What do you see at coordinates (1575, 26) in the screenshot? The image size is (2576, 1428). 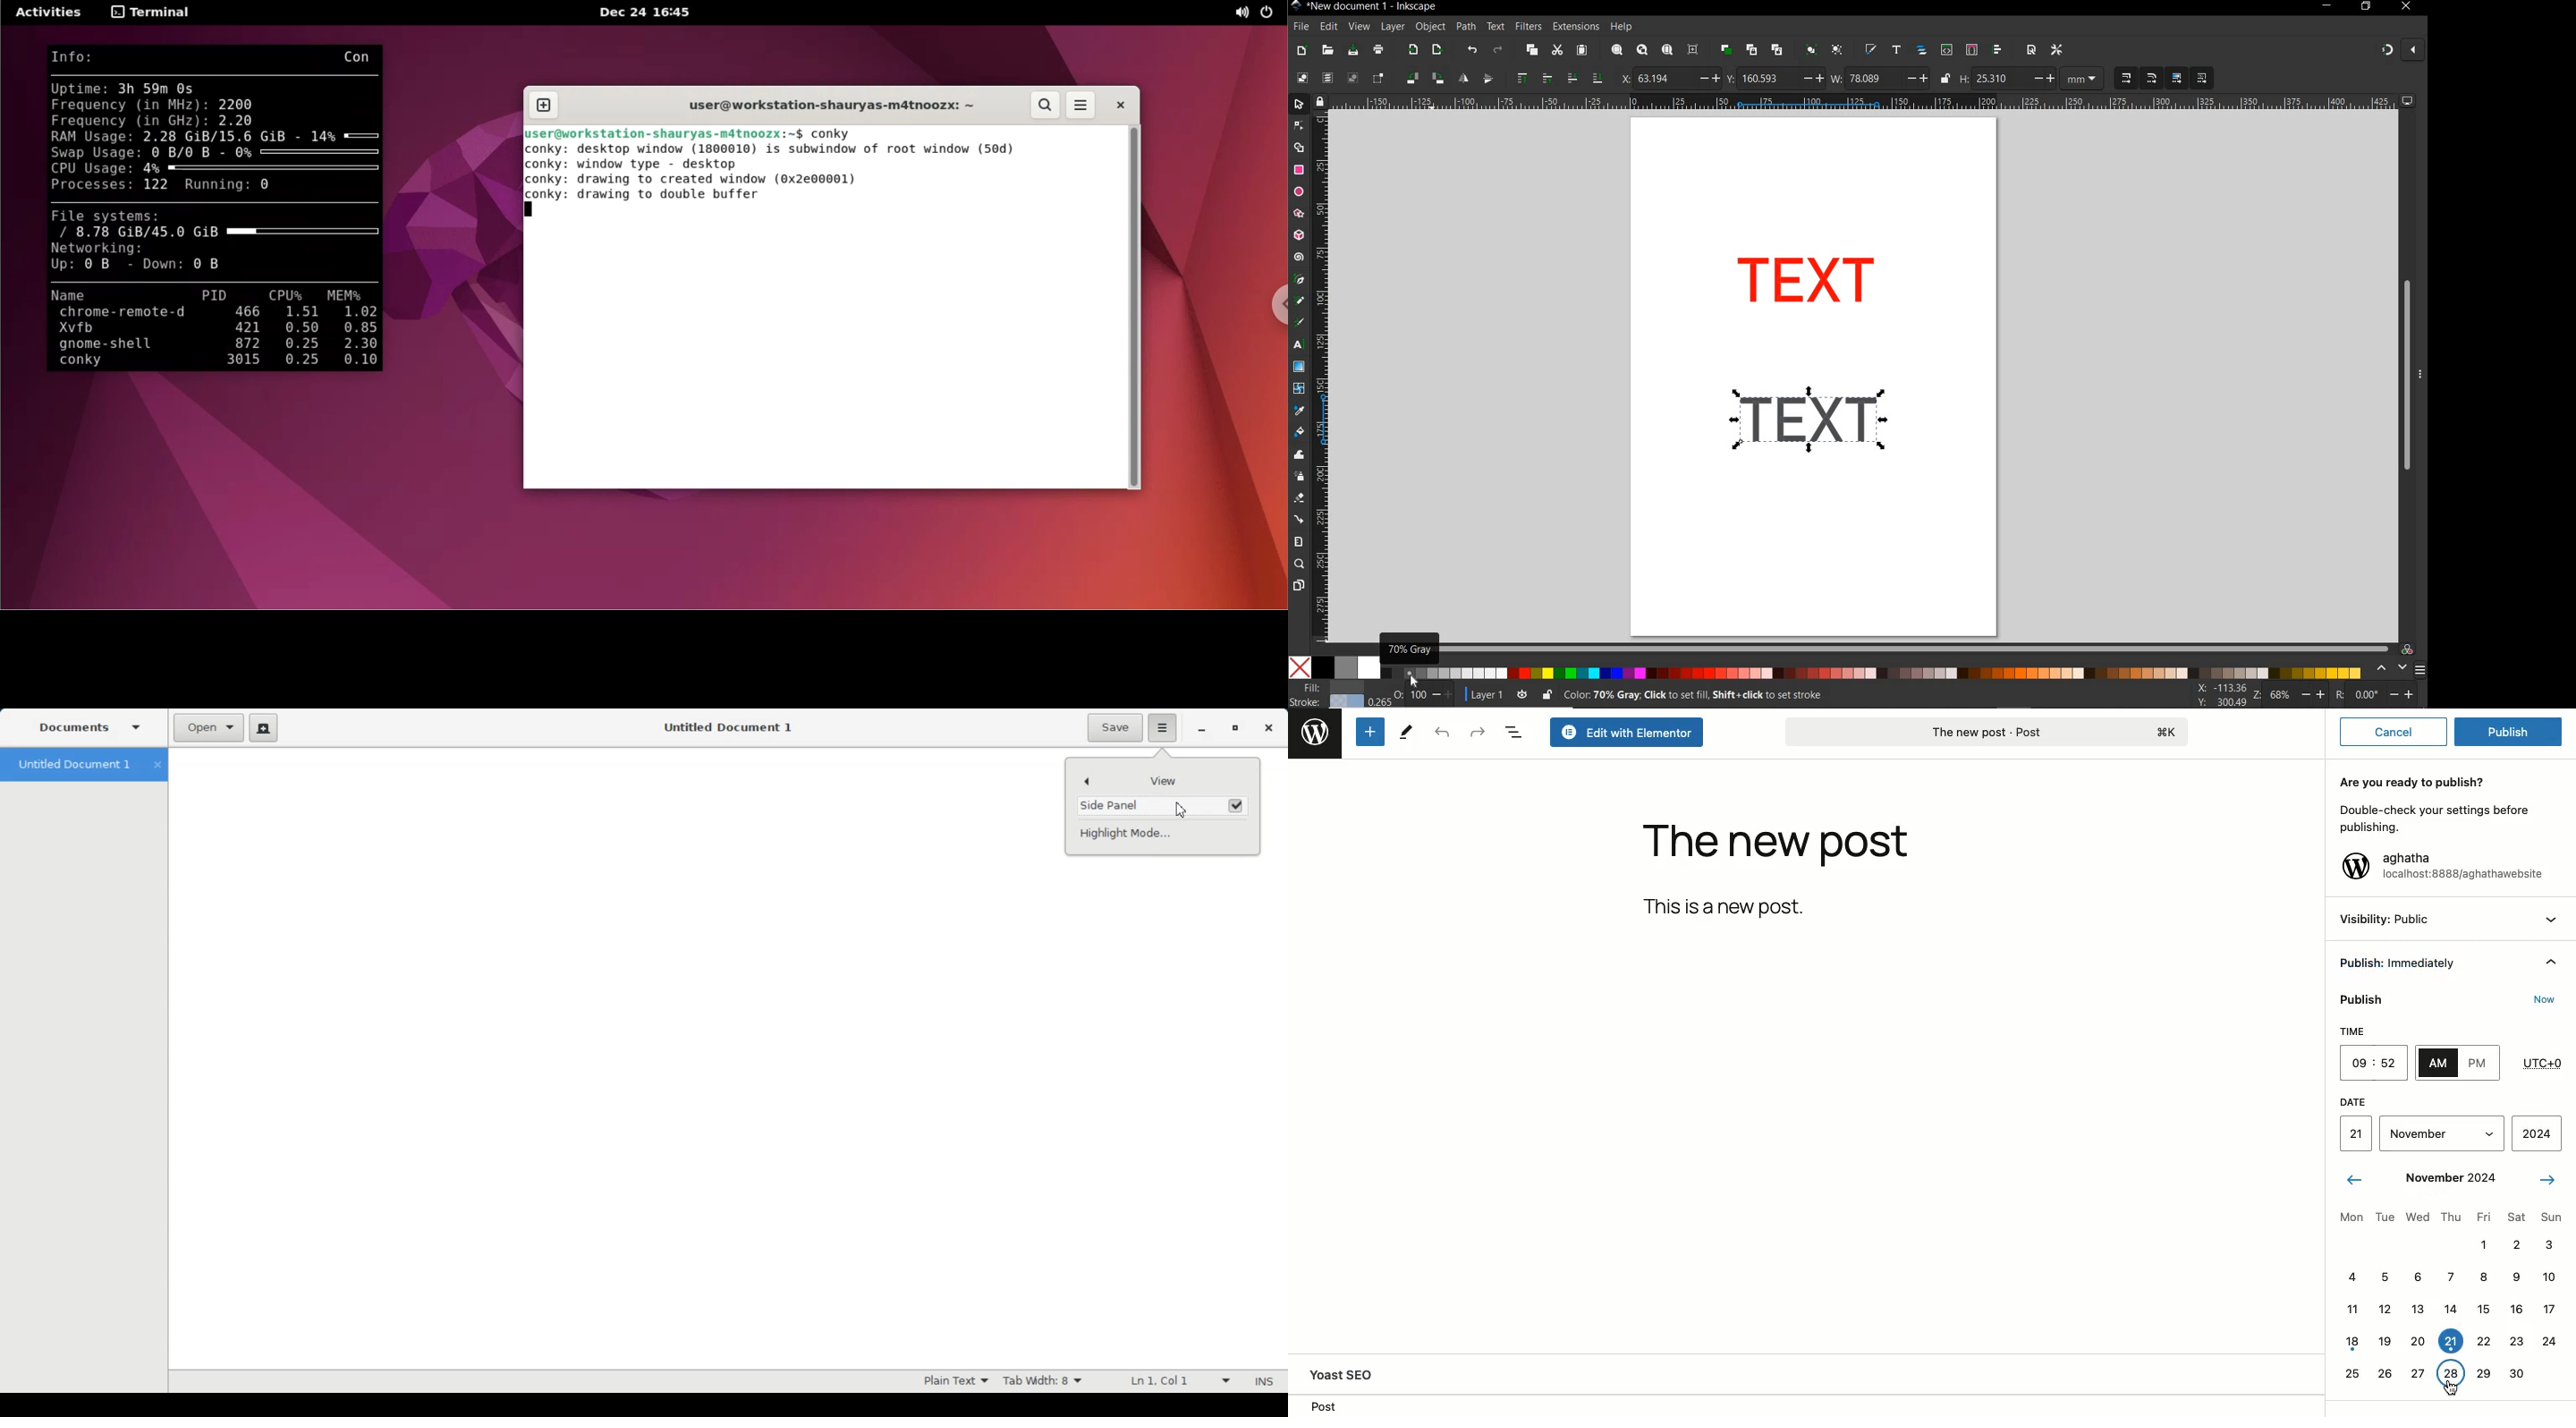 I see `extensions` at bounding box center [1575, 26].